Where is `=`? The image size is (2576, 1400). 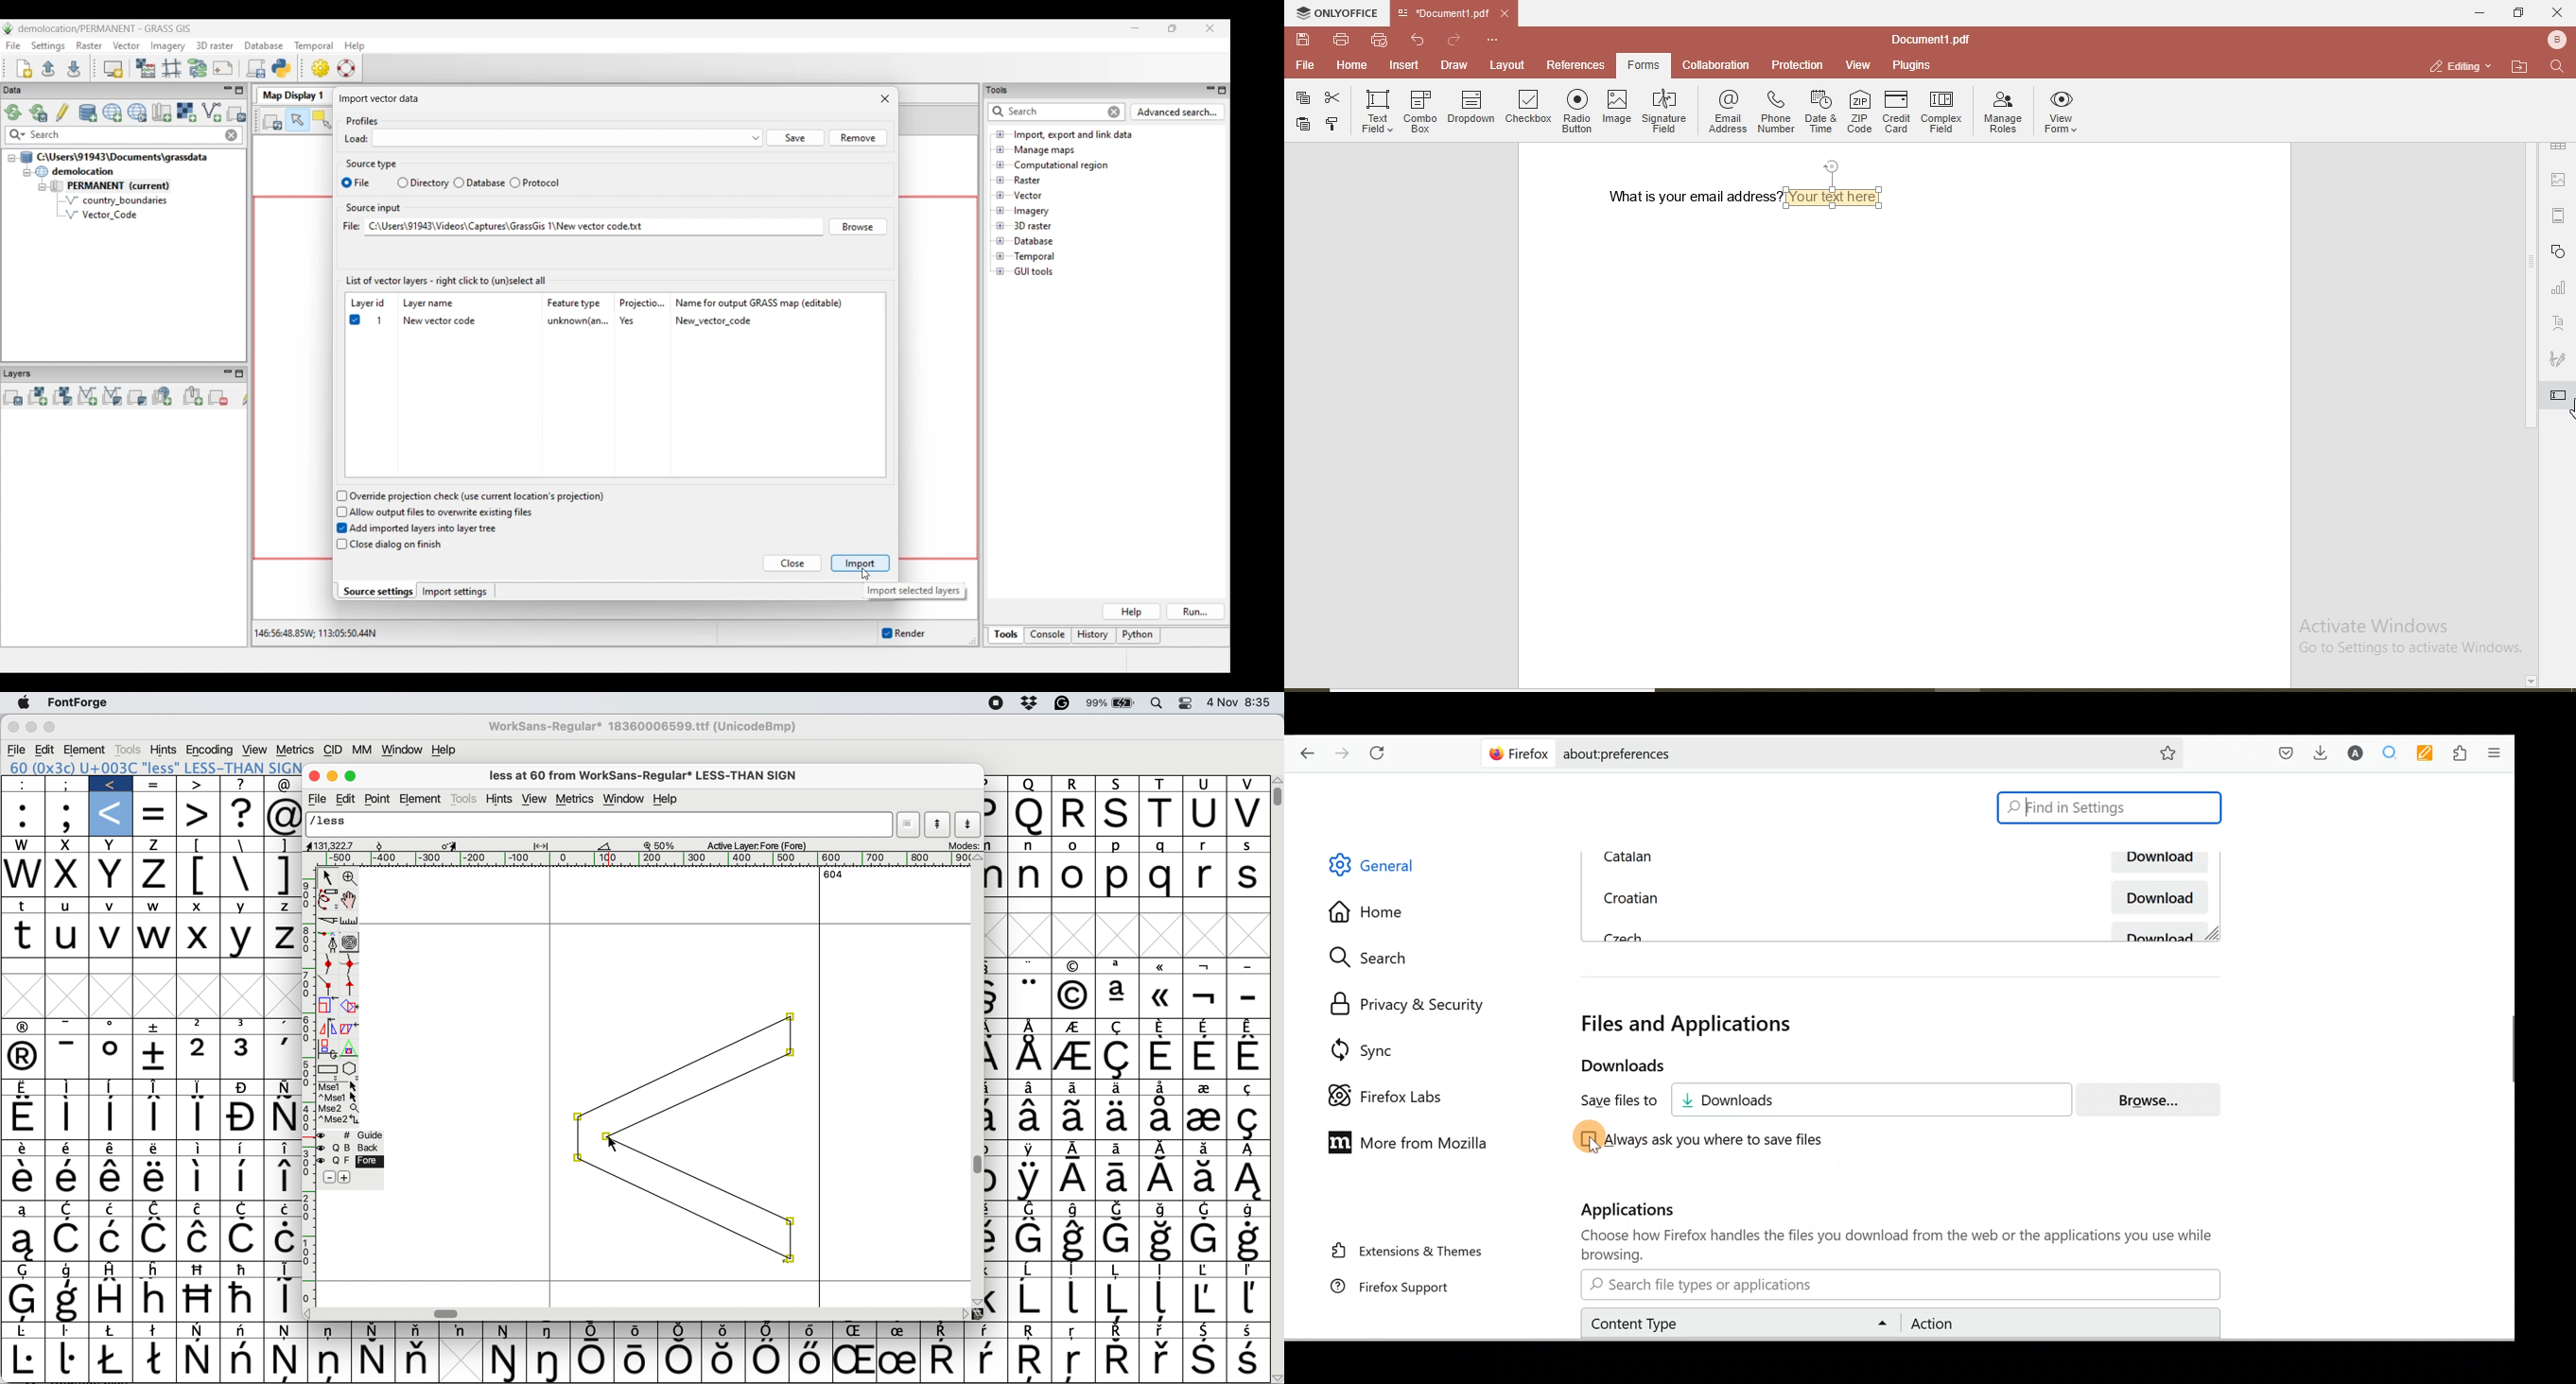
= is located at coordinates (155, 784).